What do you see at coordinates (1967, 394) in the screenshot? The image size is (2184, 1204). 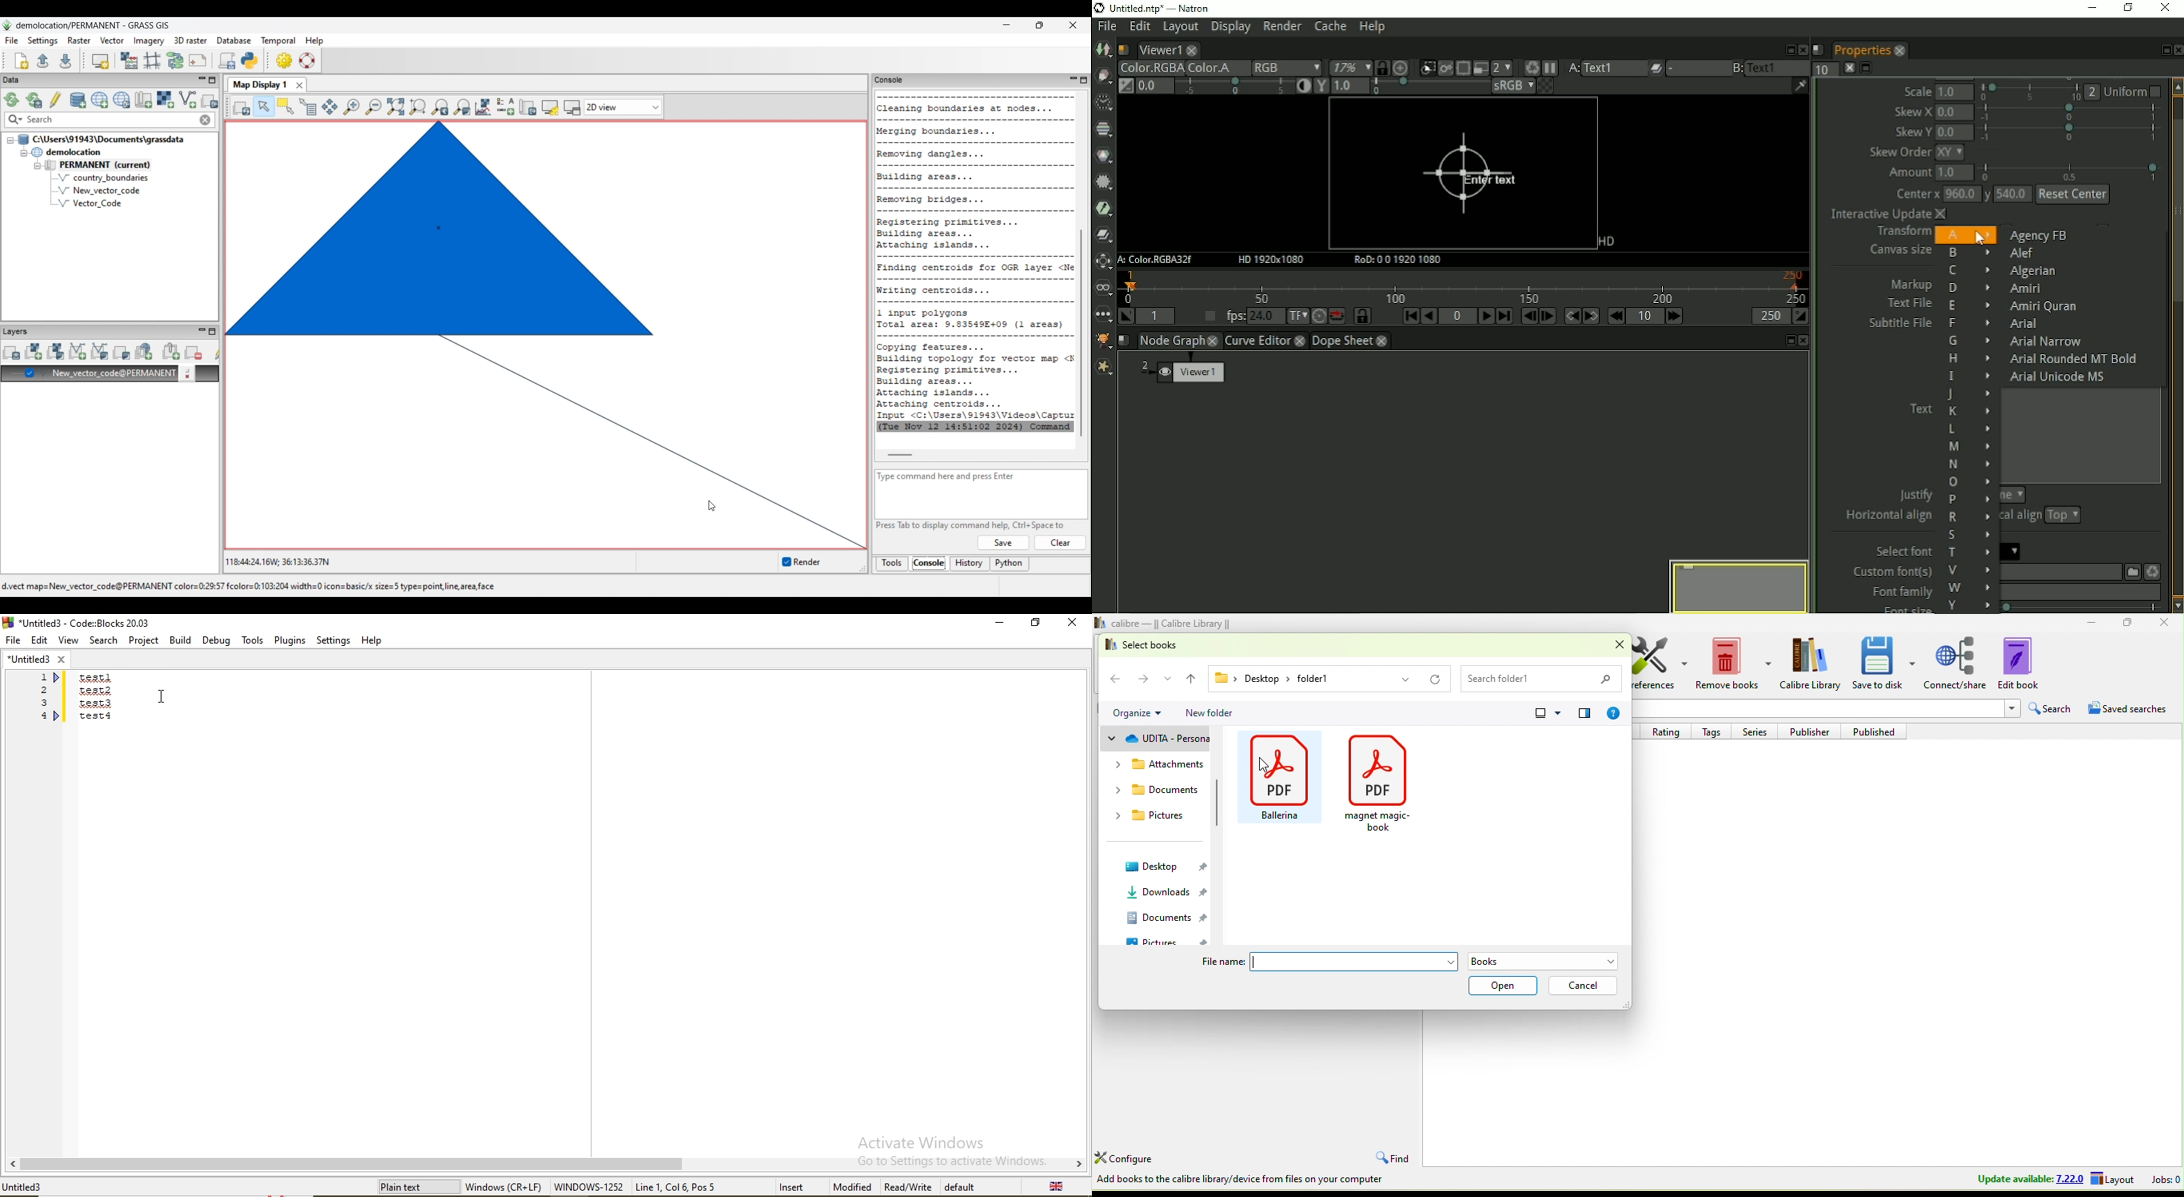 I see `J` at bounding box center [1967, 394].